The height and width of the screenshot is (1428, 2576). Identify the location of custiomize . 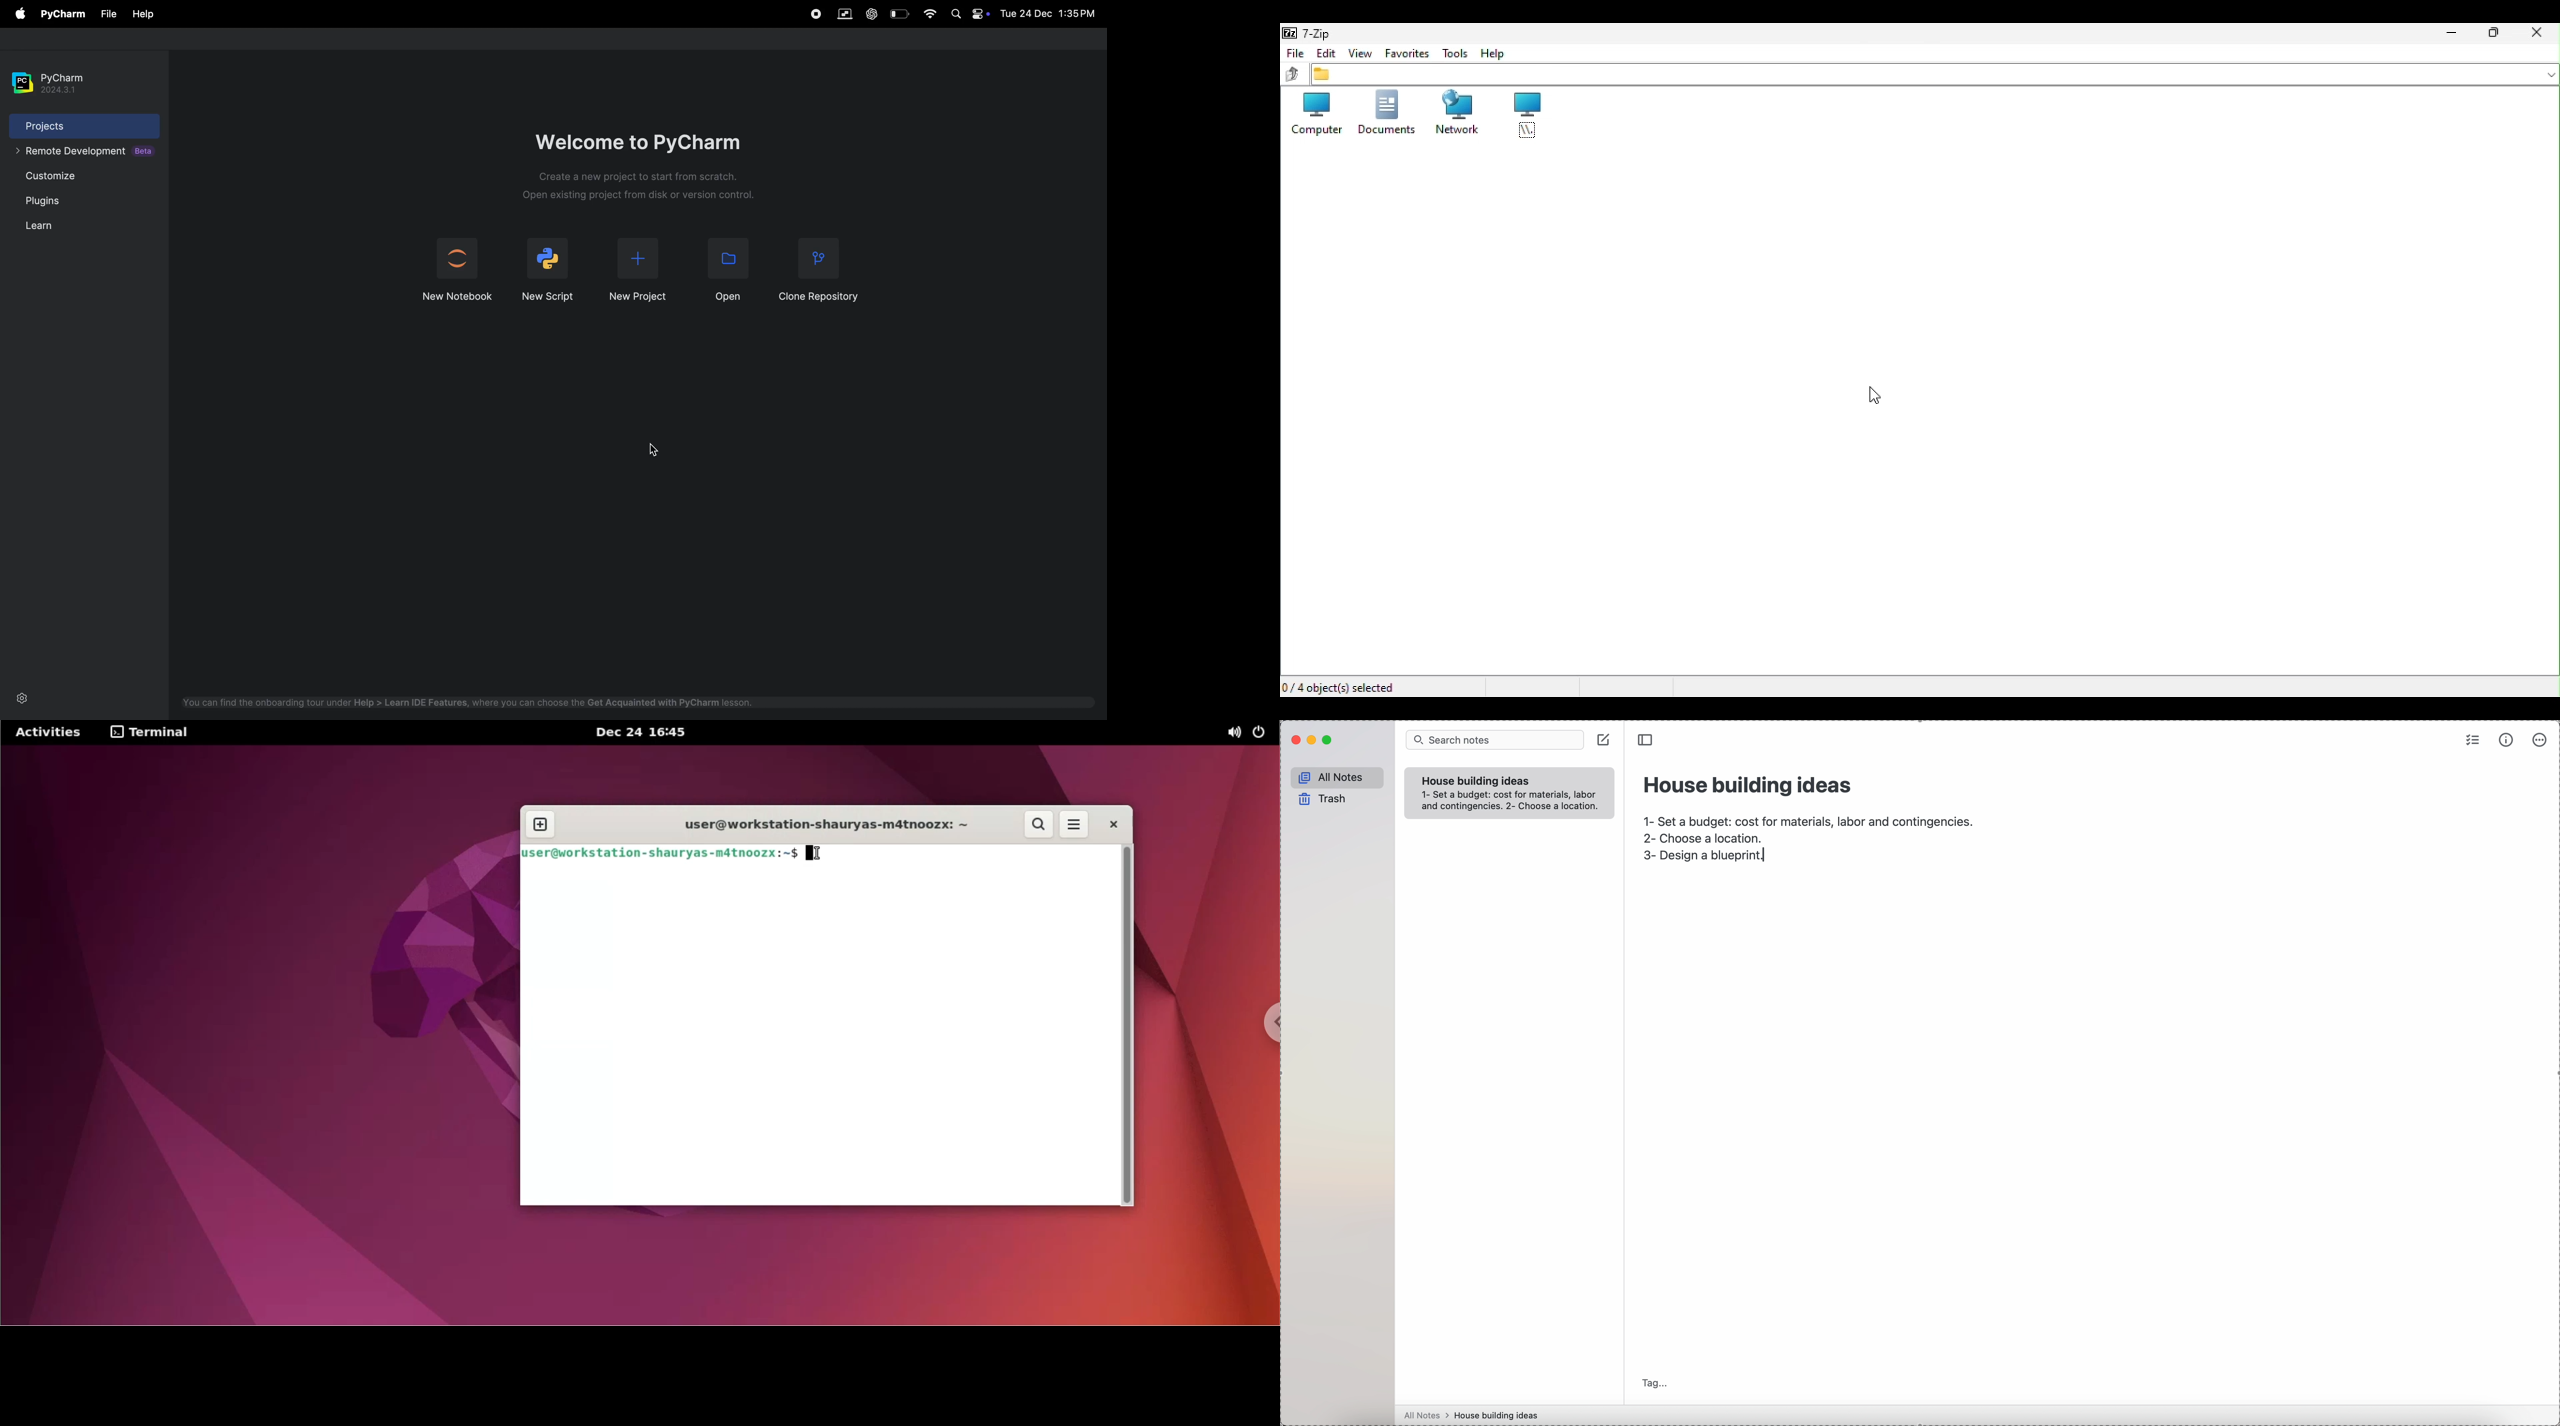
(67, 177).